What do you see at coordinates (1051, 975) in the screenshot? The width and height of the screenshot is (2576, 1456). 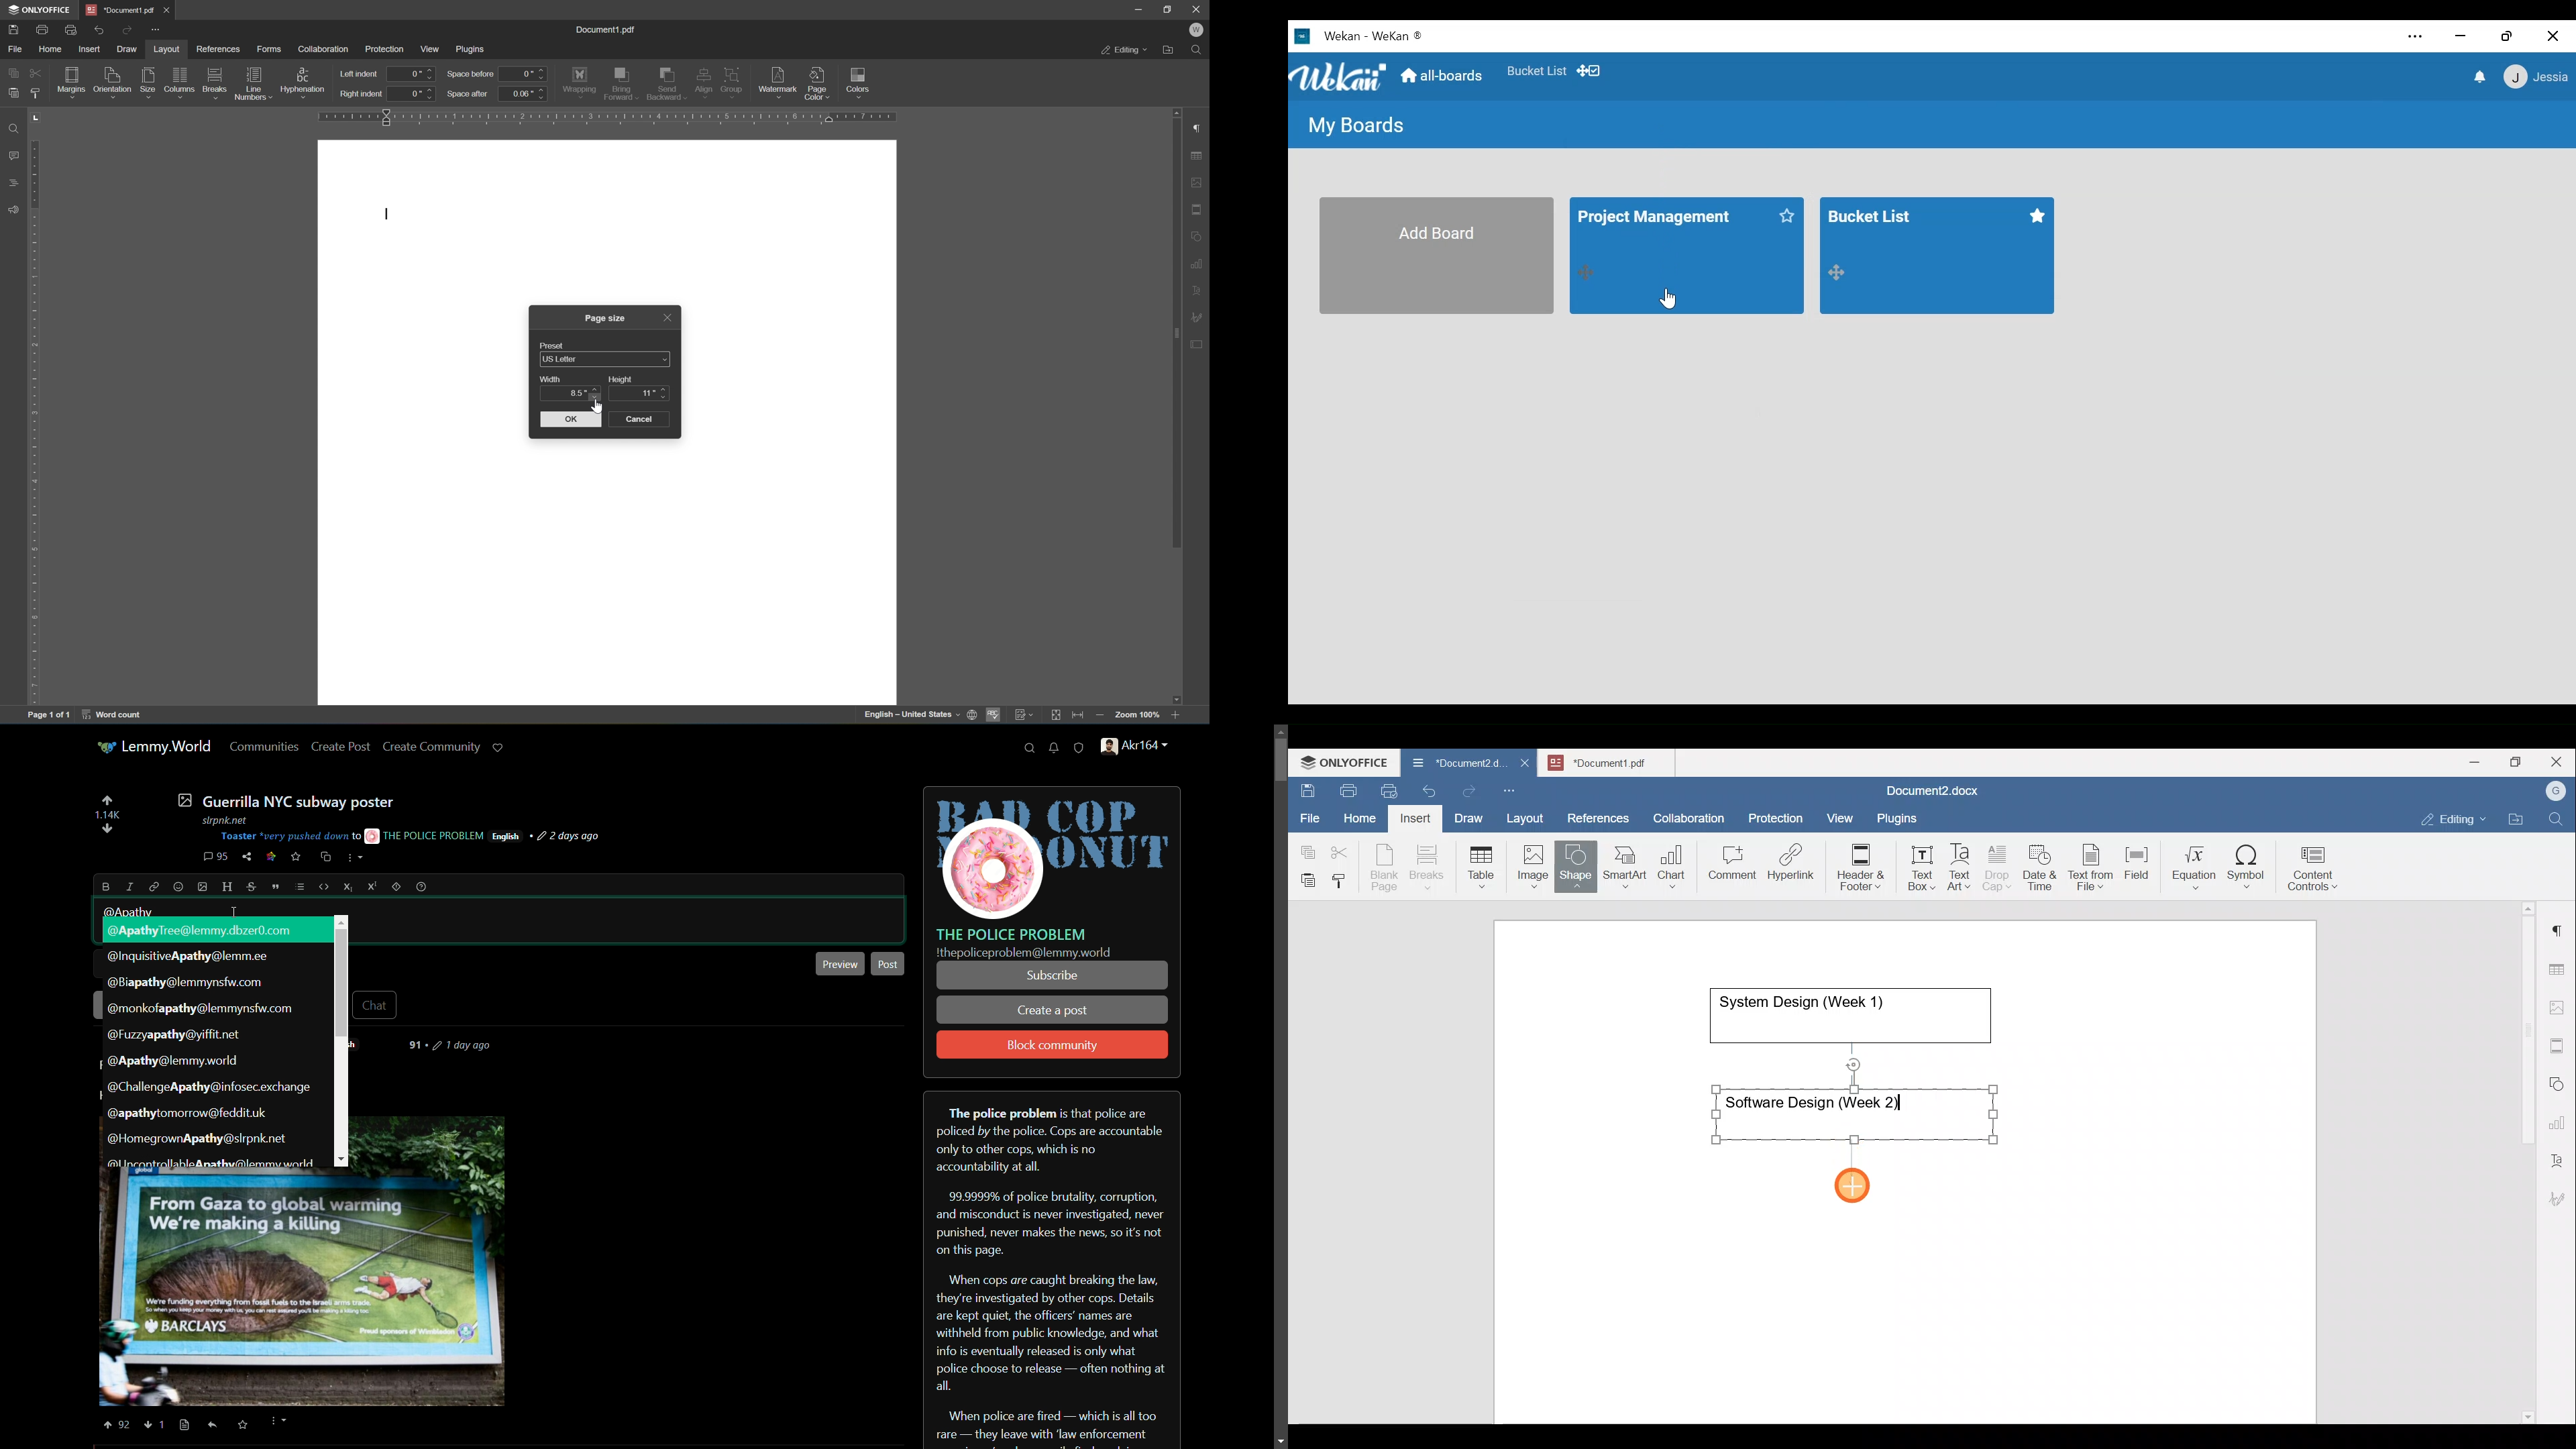 I see `subscribe` at bounding box center [1051, 975].